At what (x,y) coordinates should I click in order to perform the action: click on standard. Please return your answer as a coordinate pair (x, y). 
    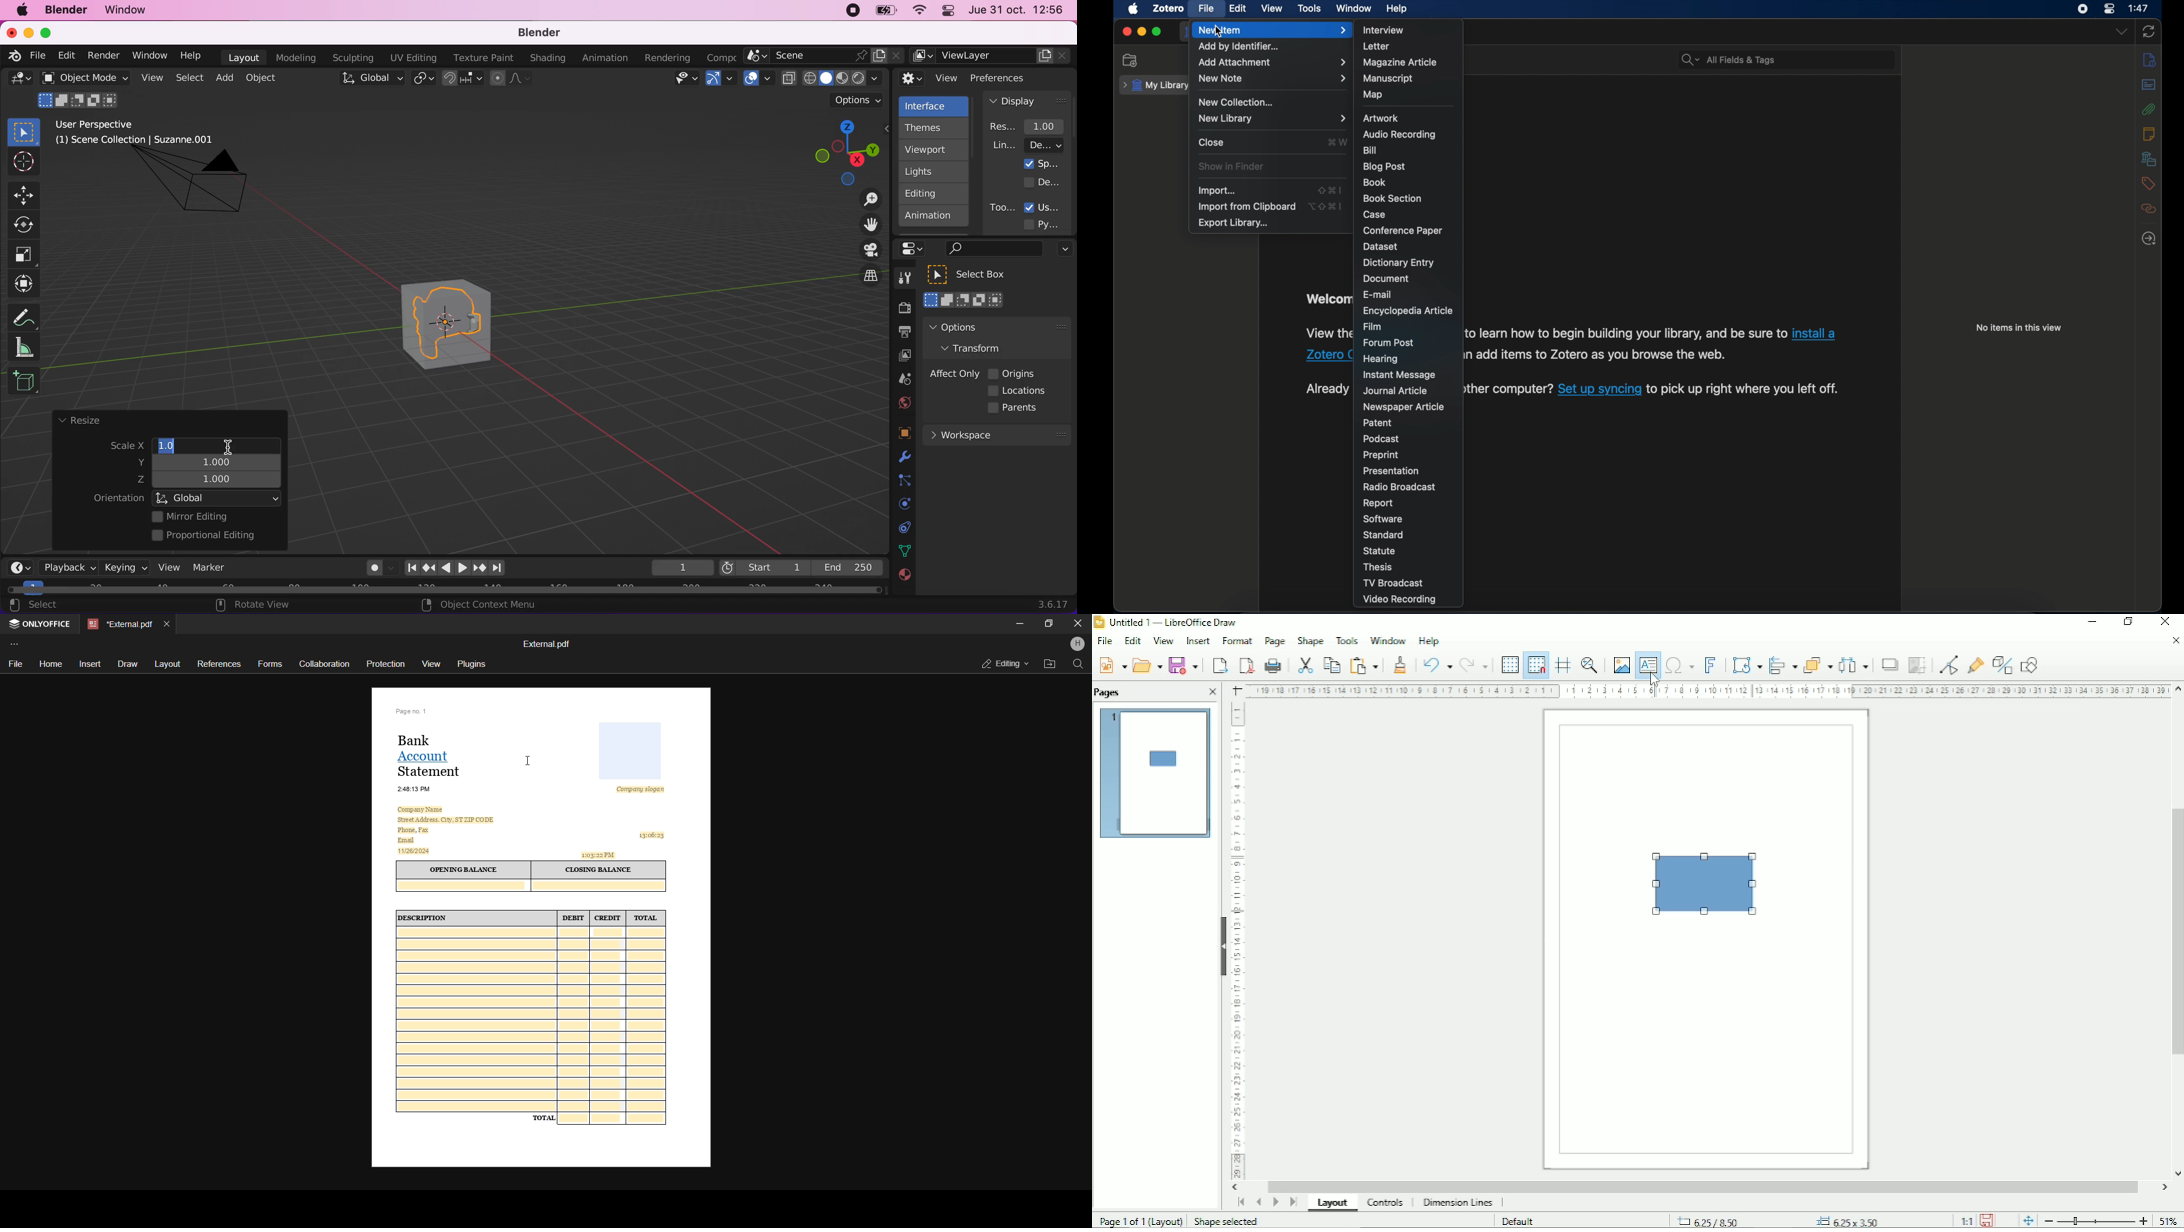
    Looking at the image, I should click on (1383, 535).